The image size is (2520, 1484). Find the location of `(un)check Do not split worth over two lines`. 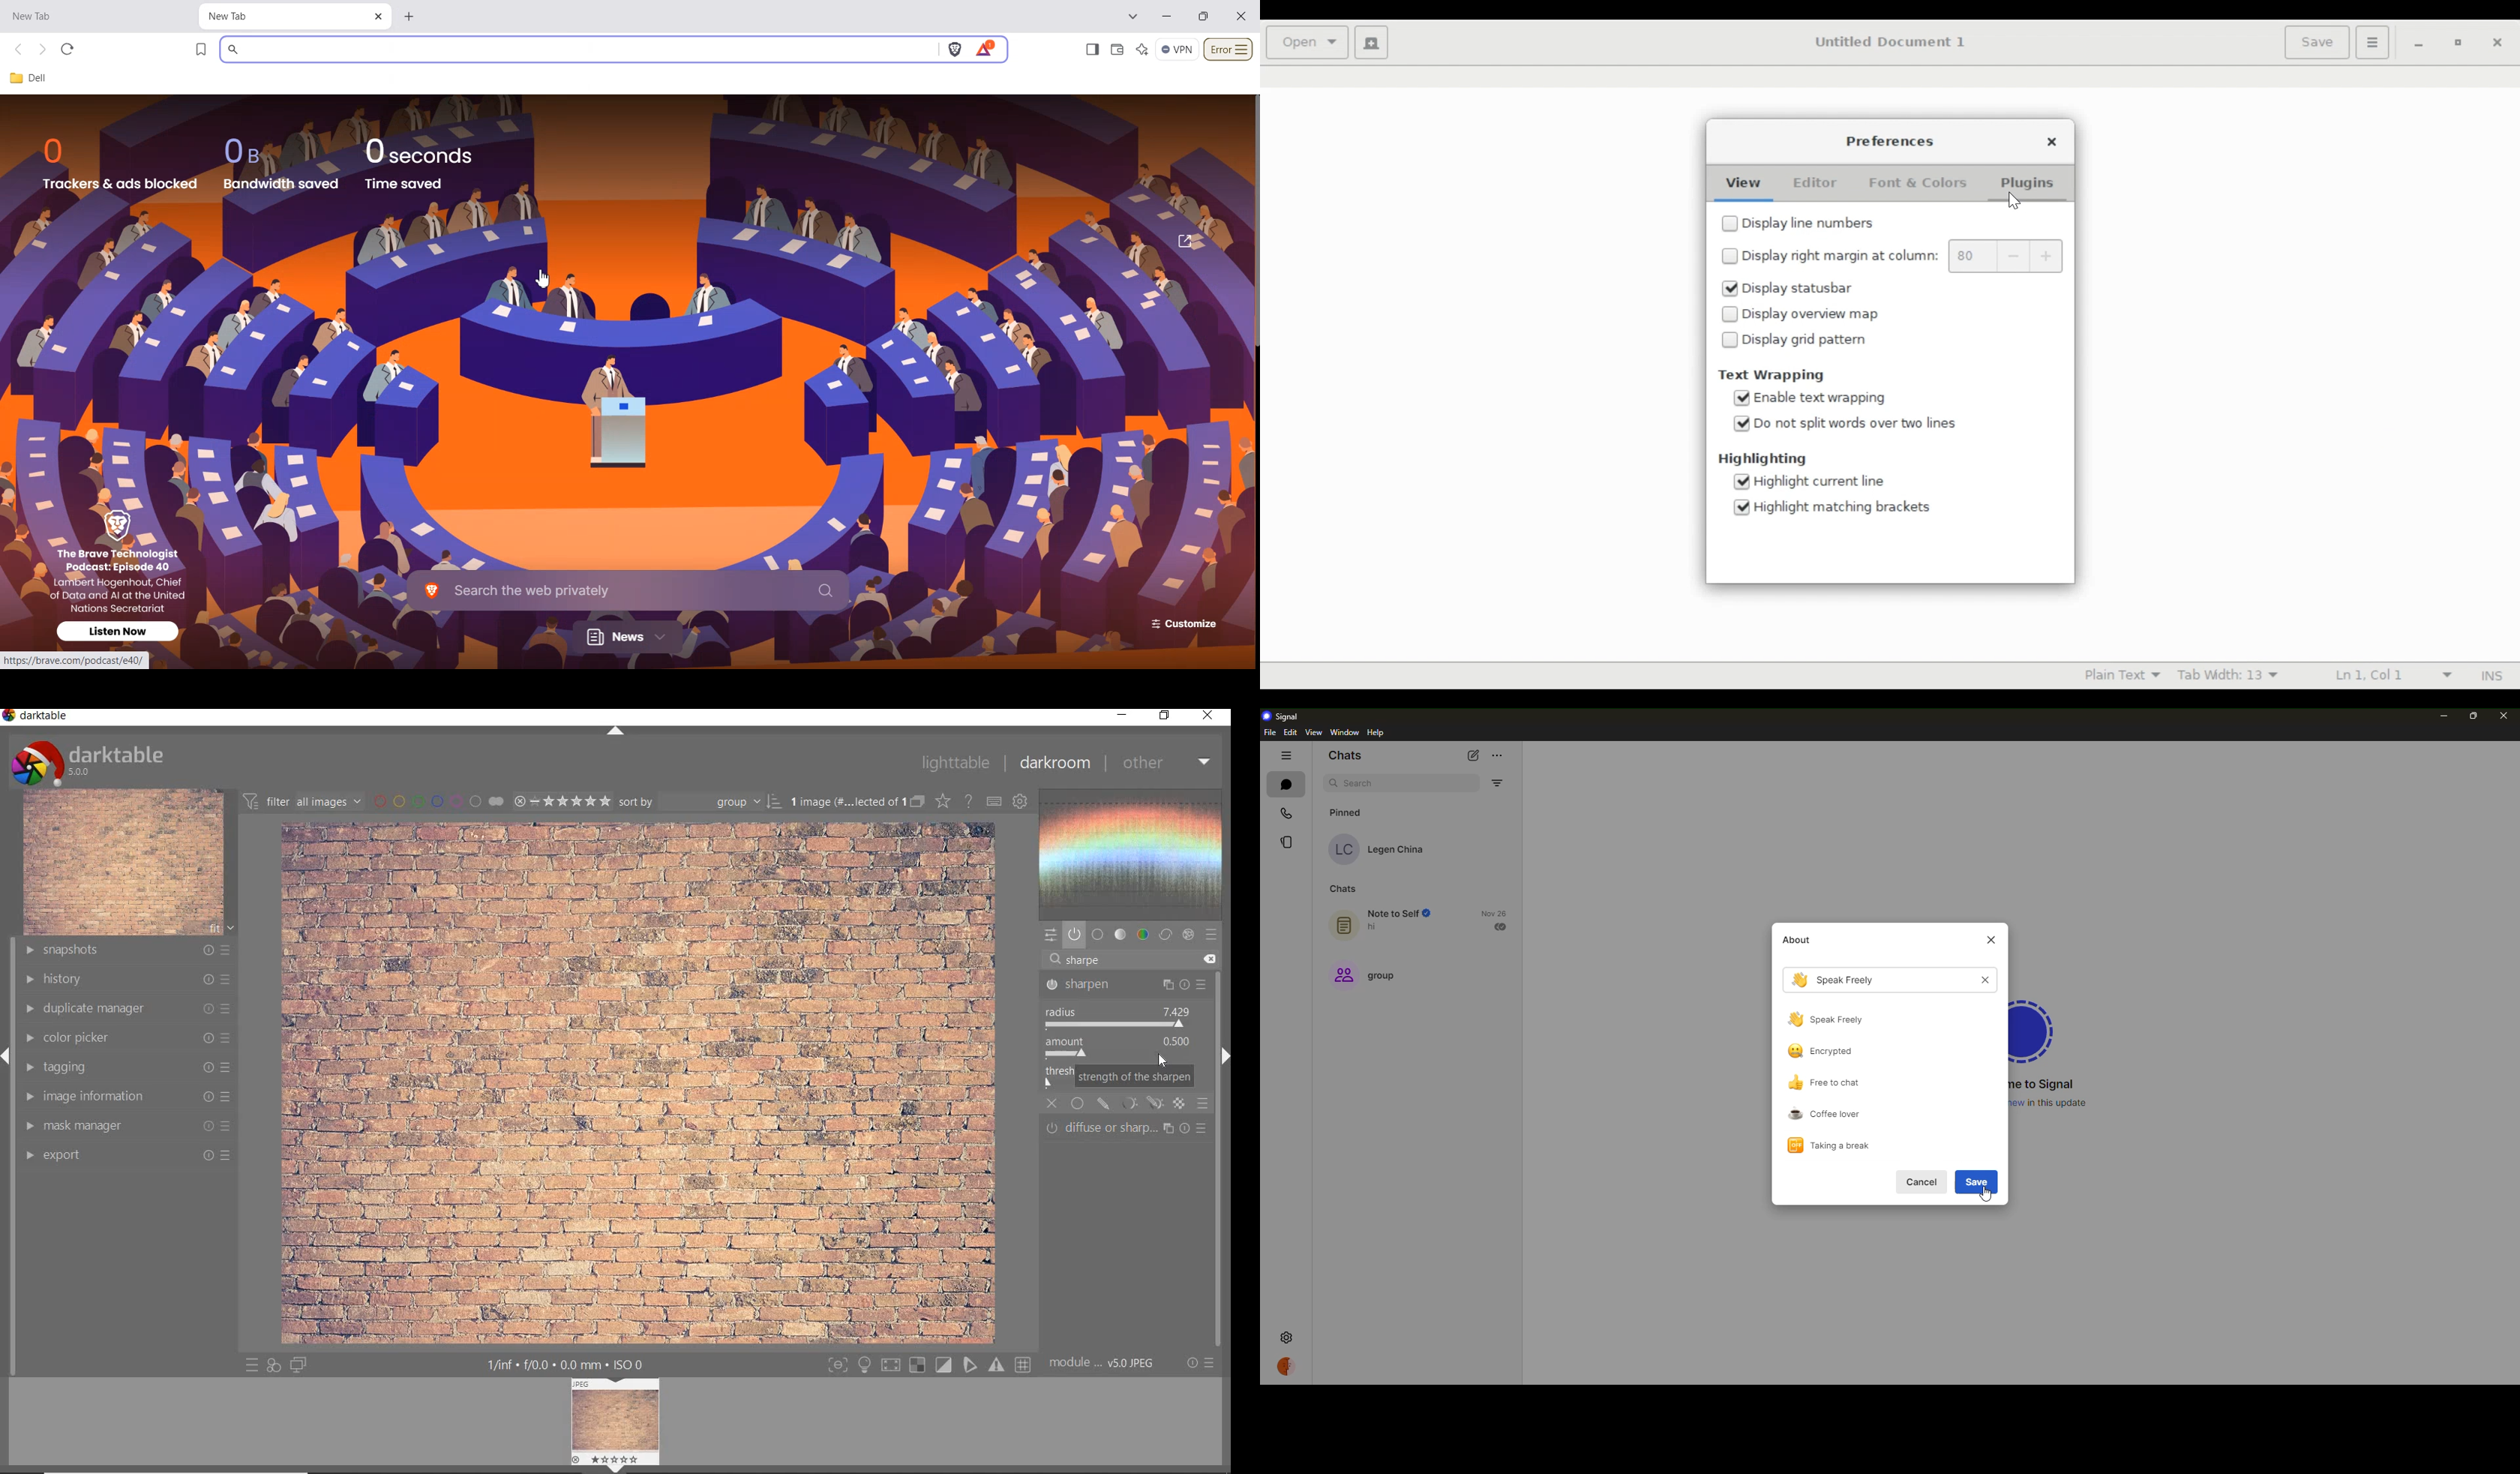

(un)check Do not split worth over two lines is located at coordinates (1862, 424).